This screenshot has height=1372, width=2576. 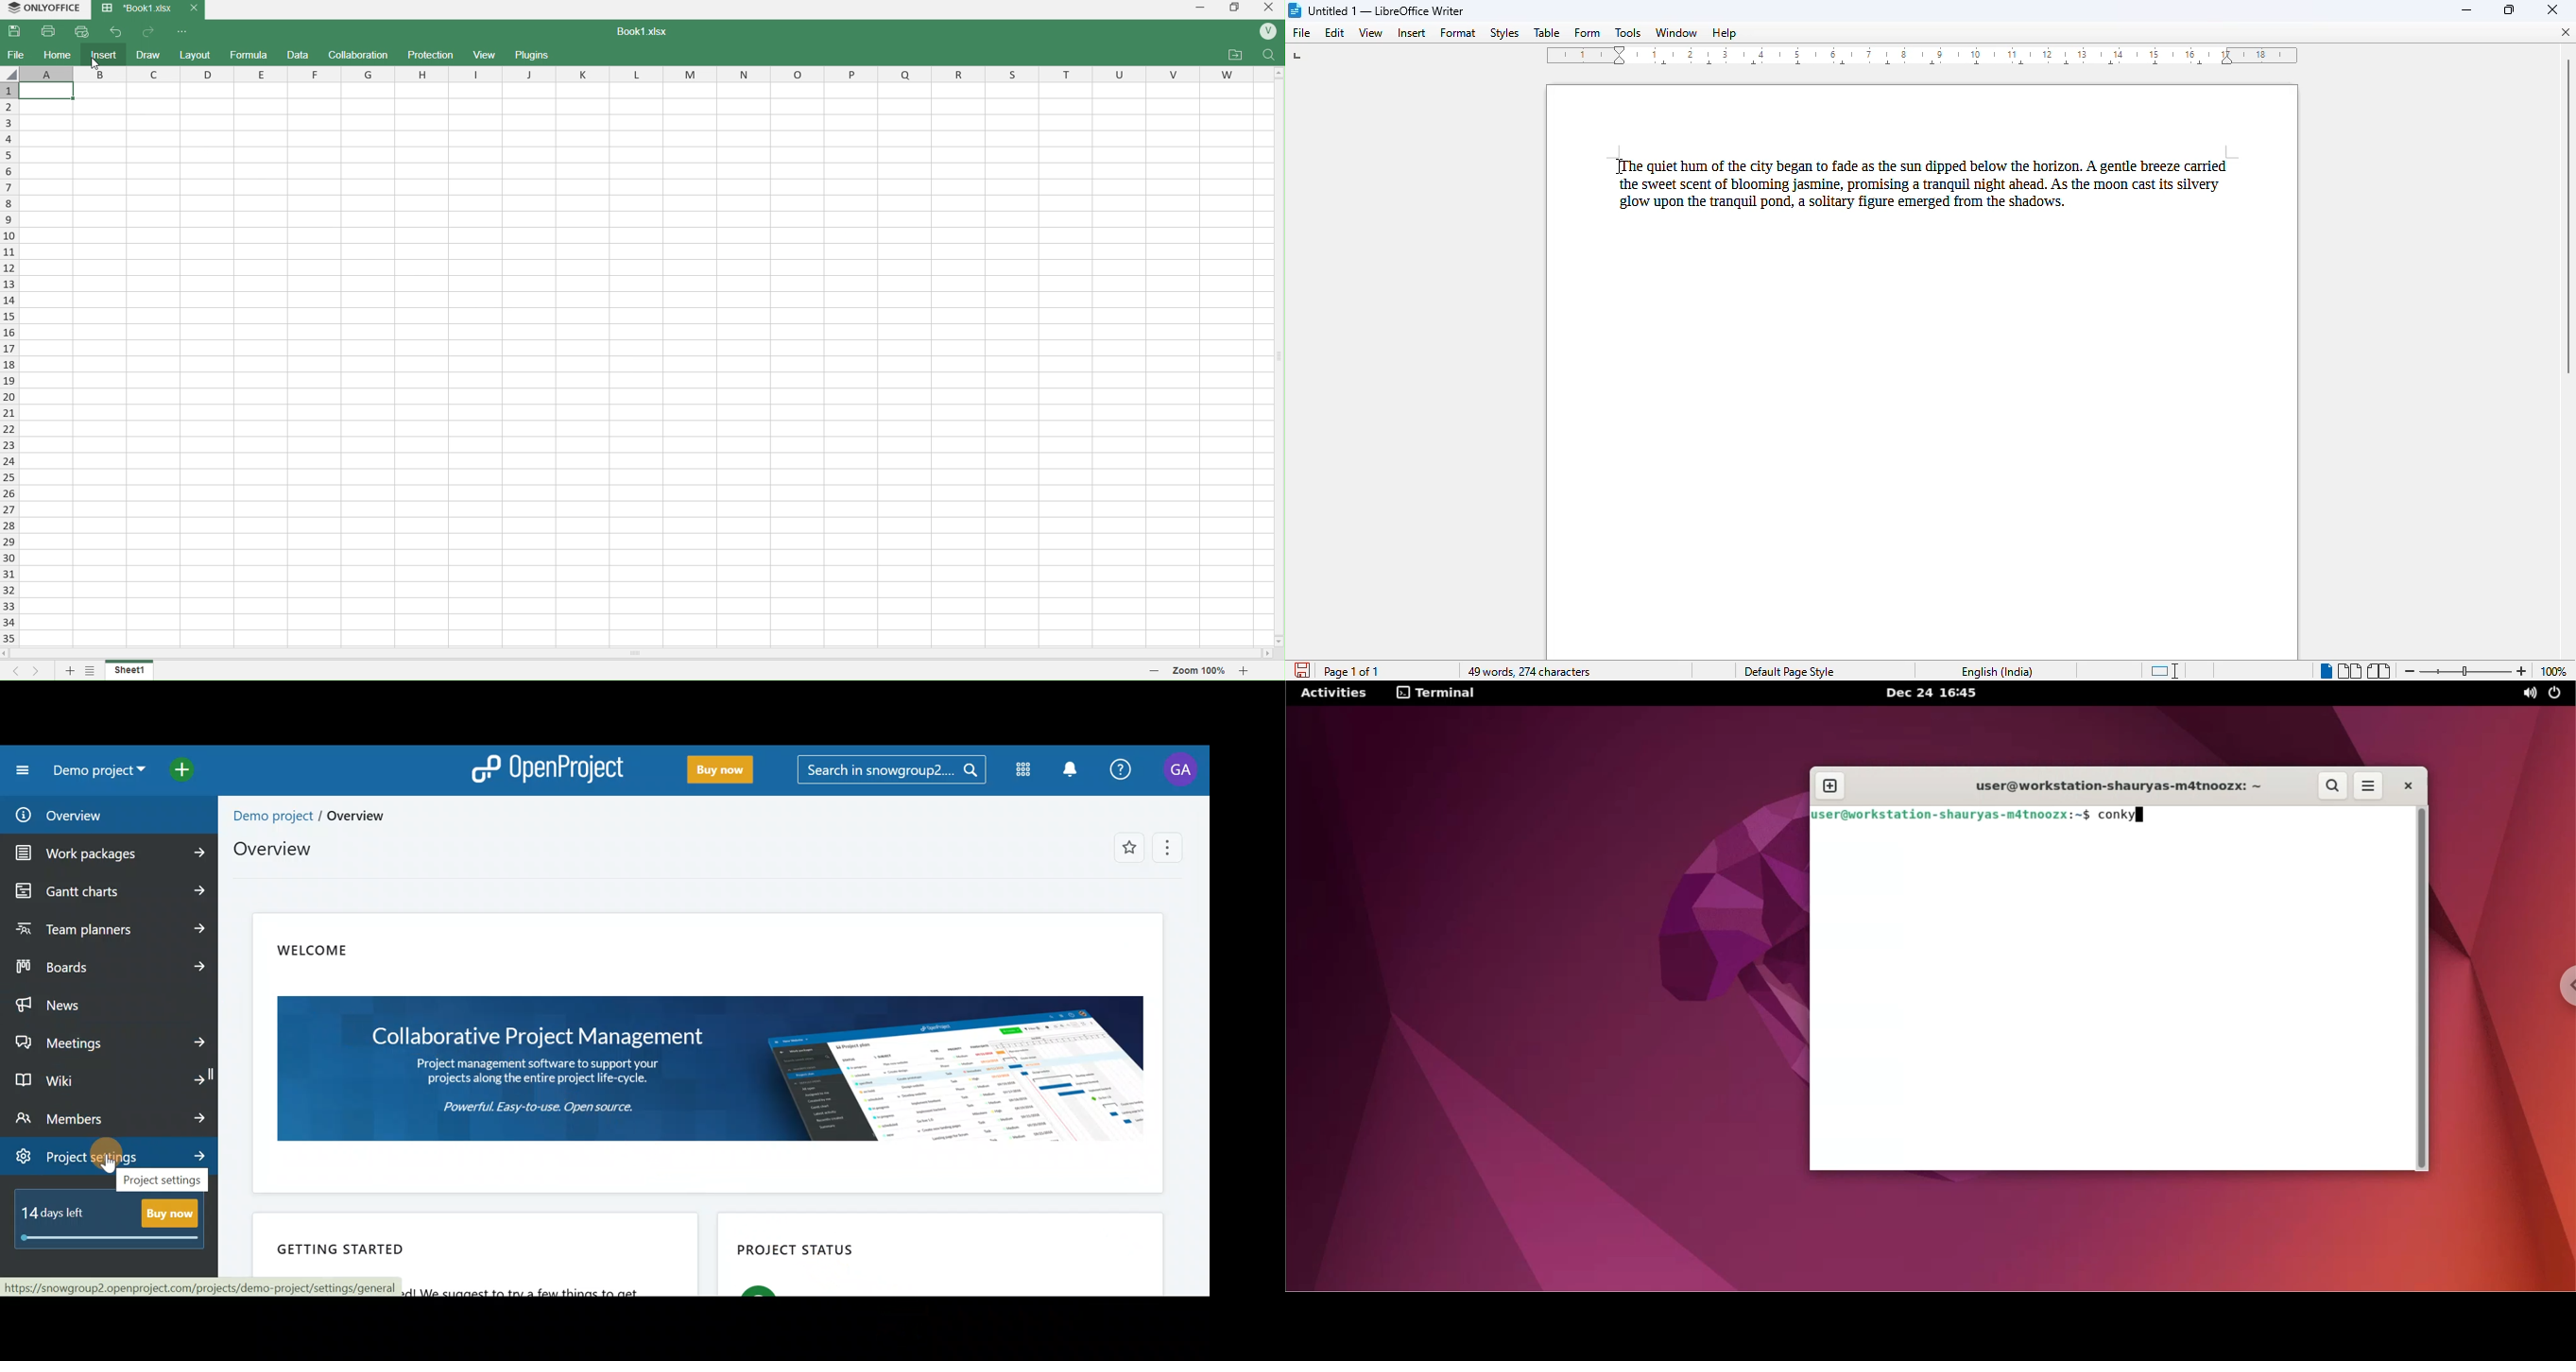 What do you see at coordinates (2349, 671) in the screenshot?
I see `multi-page view` at bounding box center [2349, 671].